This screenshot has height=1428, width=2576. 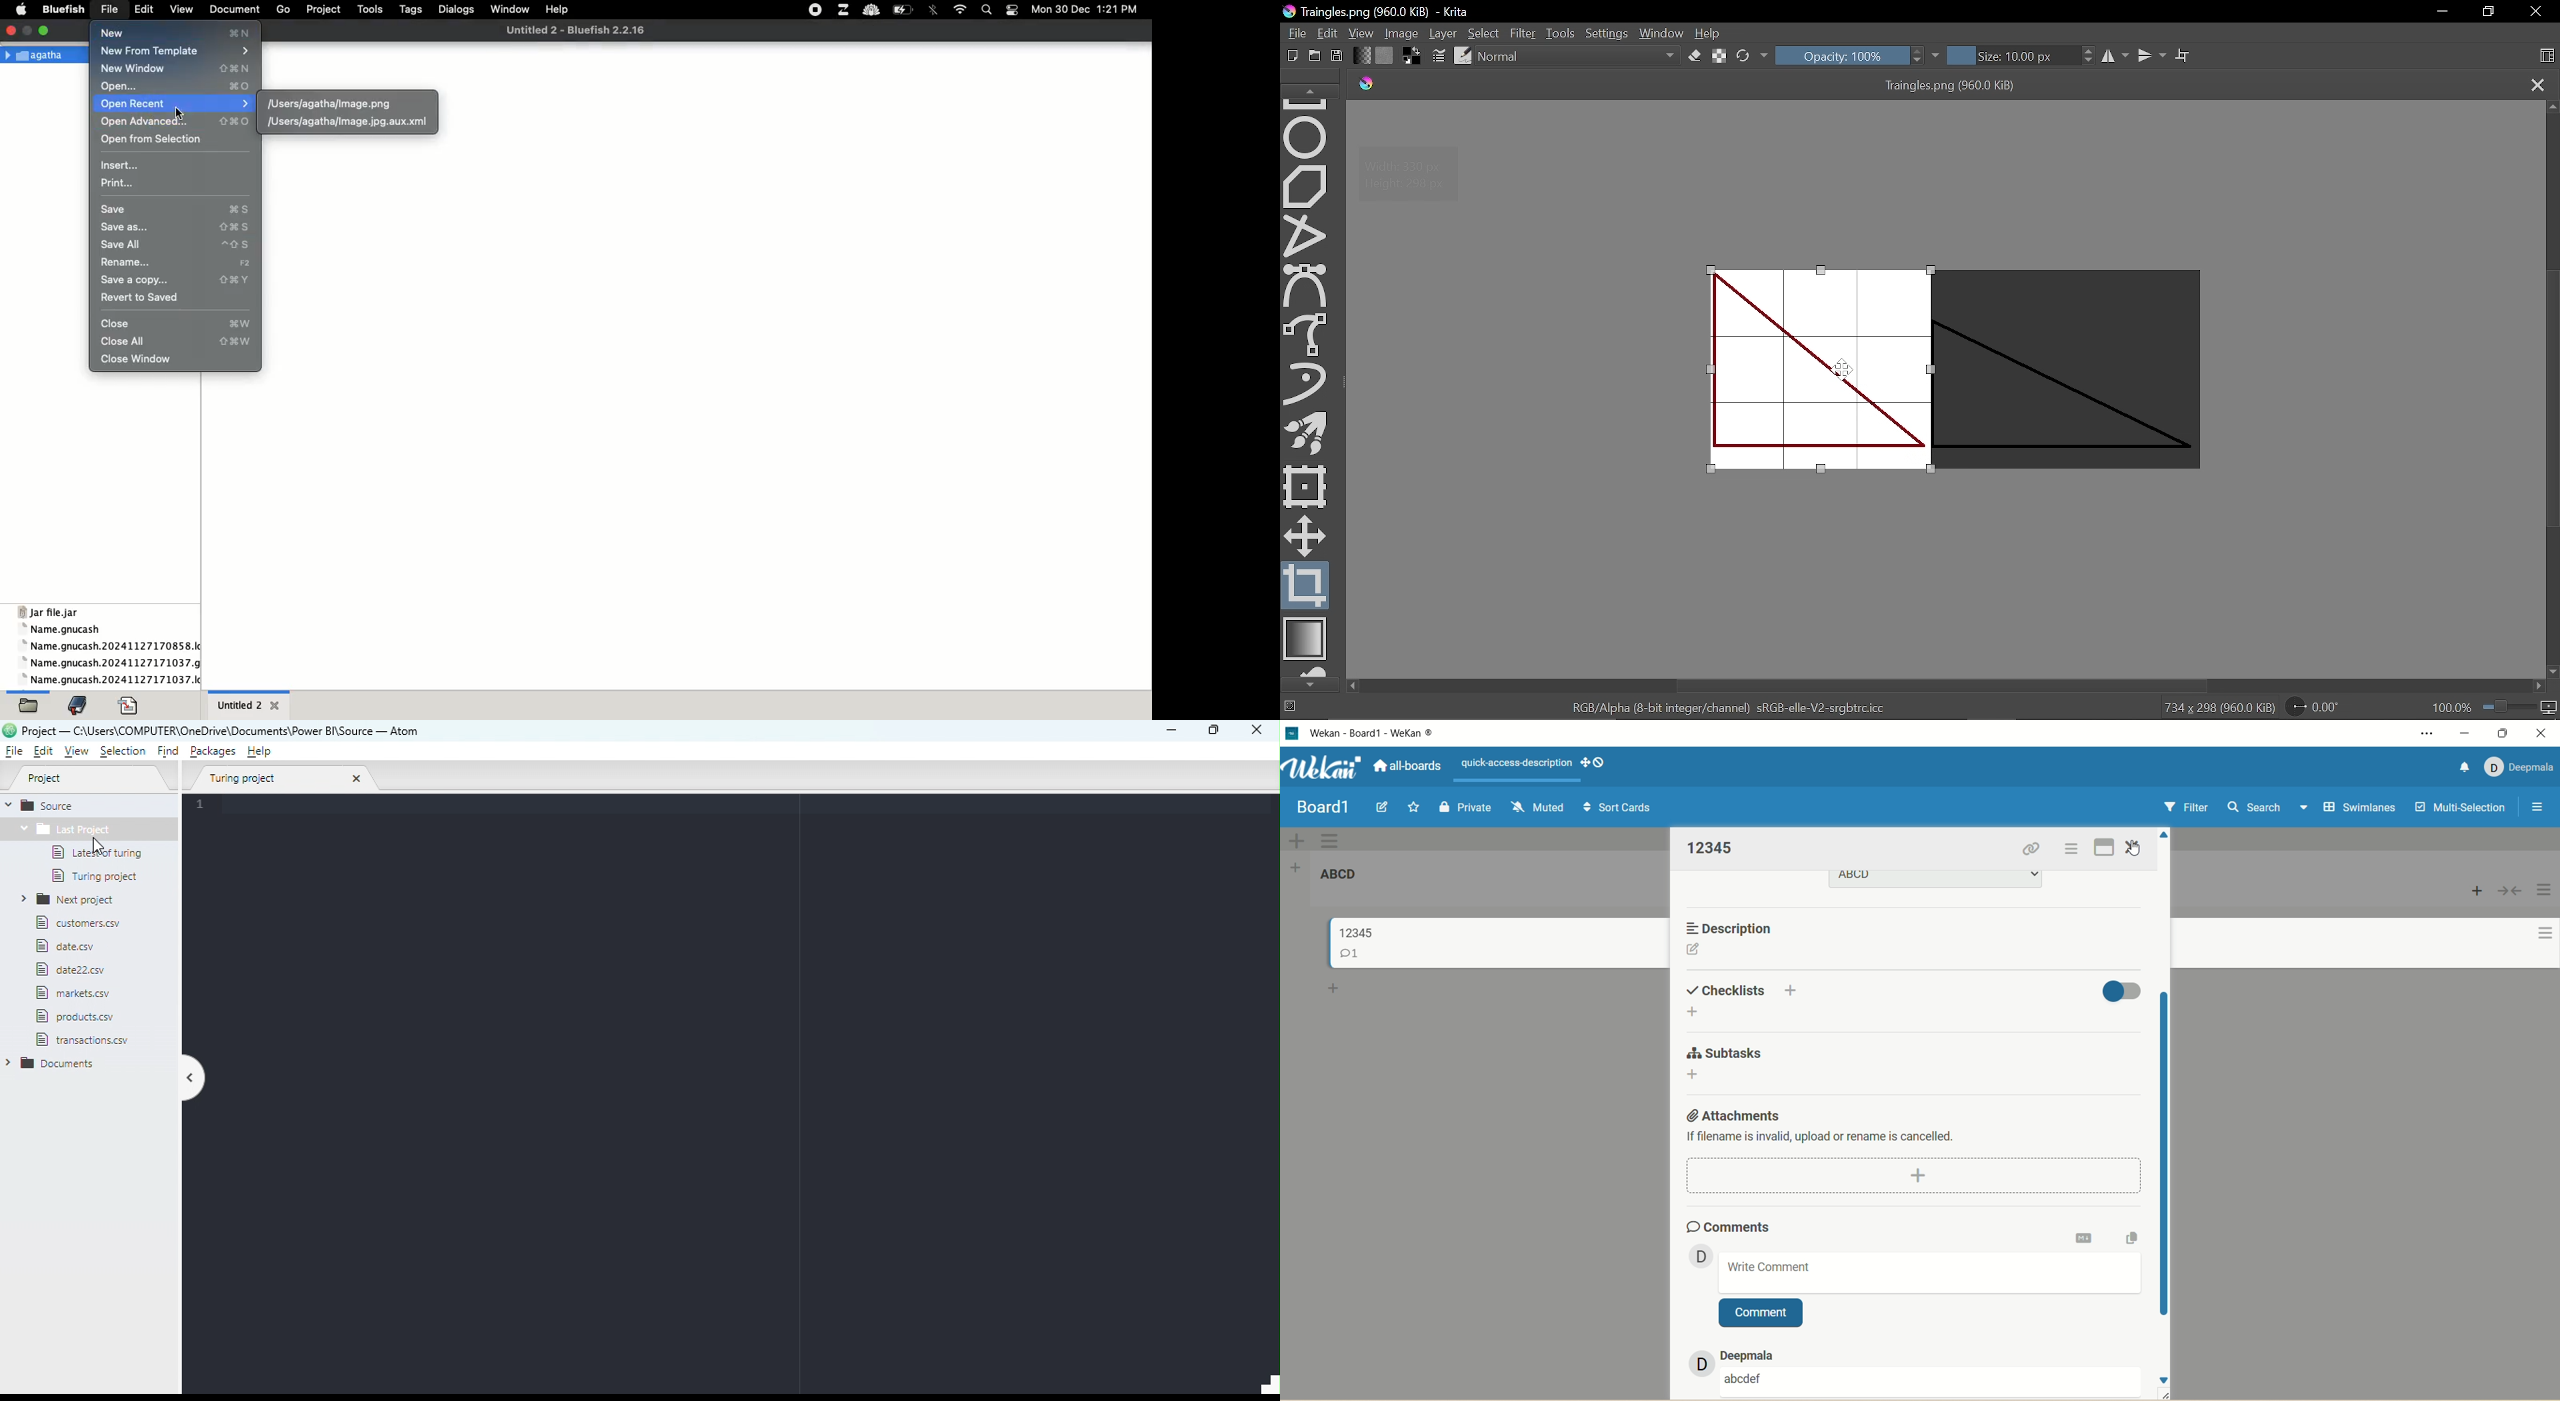 I want to click on Source, so click(x=55, y=806).